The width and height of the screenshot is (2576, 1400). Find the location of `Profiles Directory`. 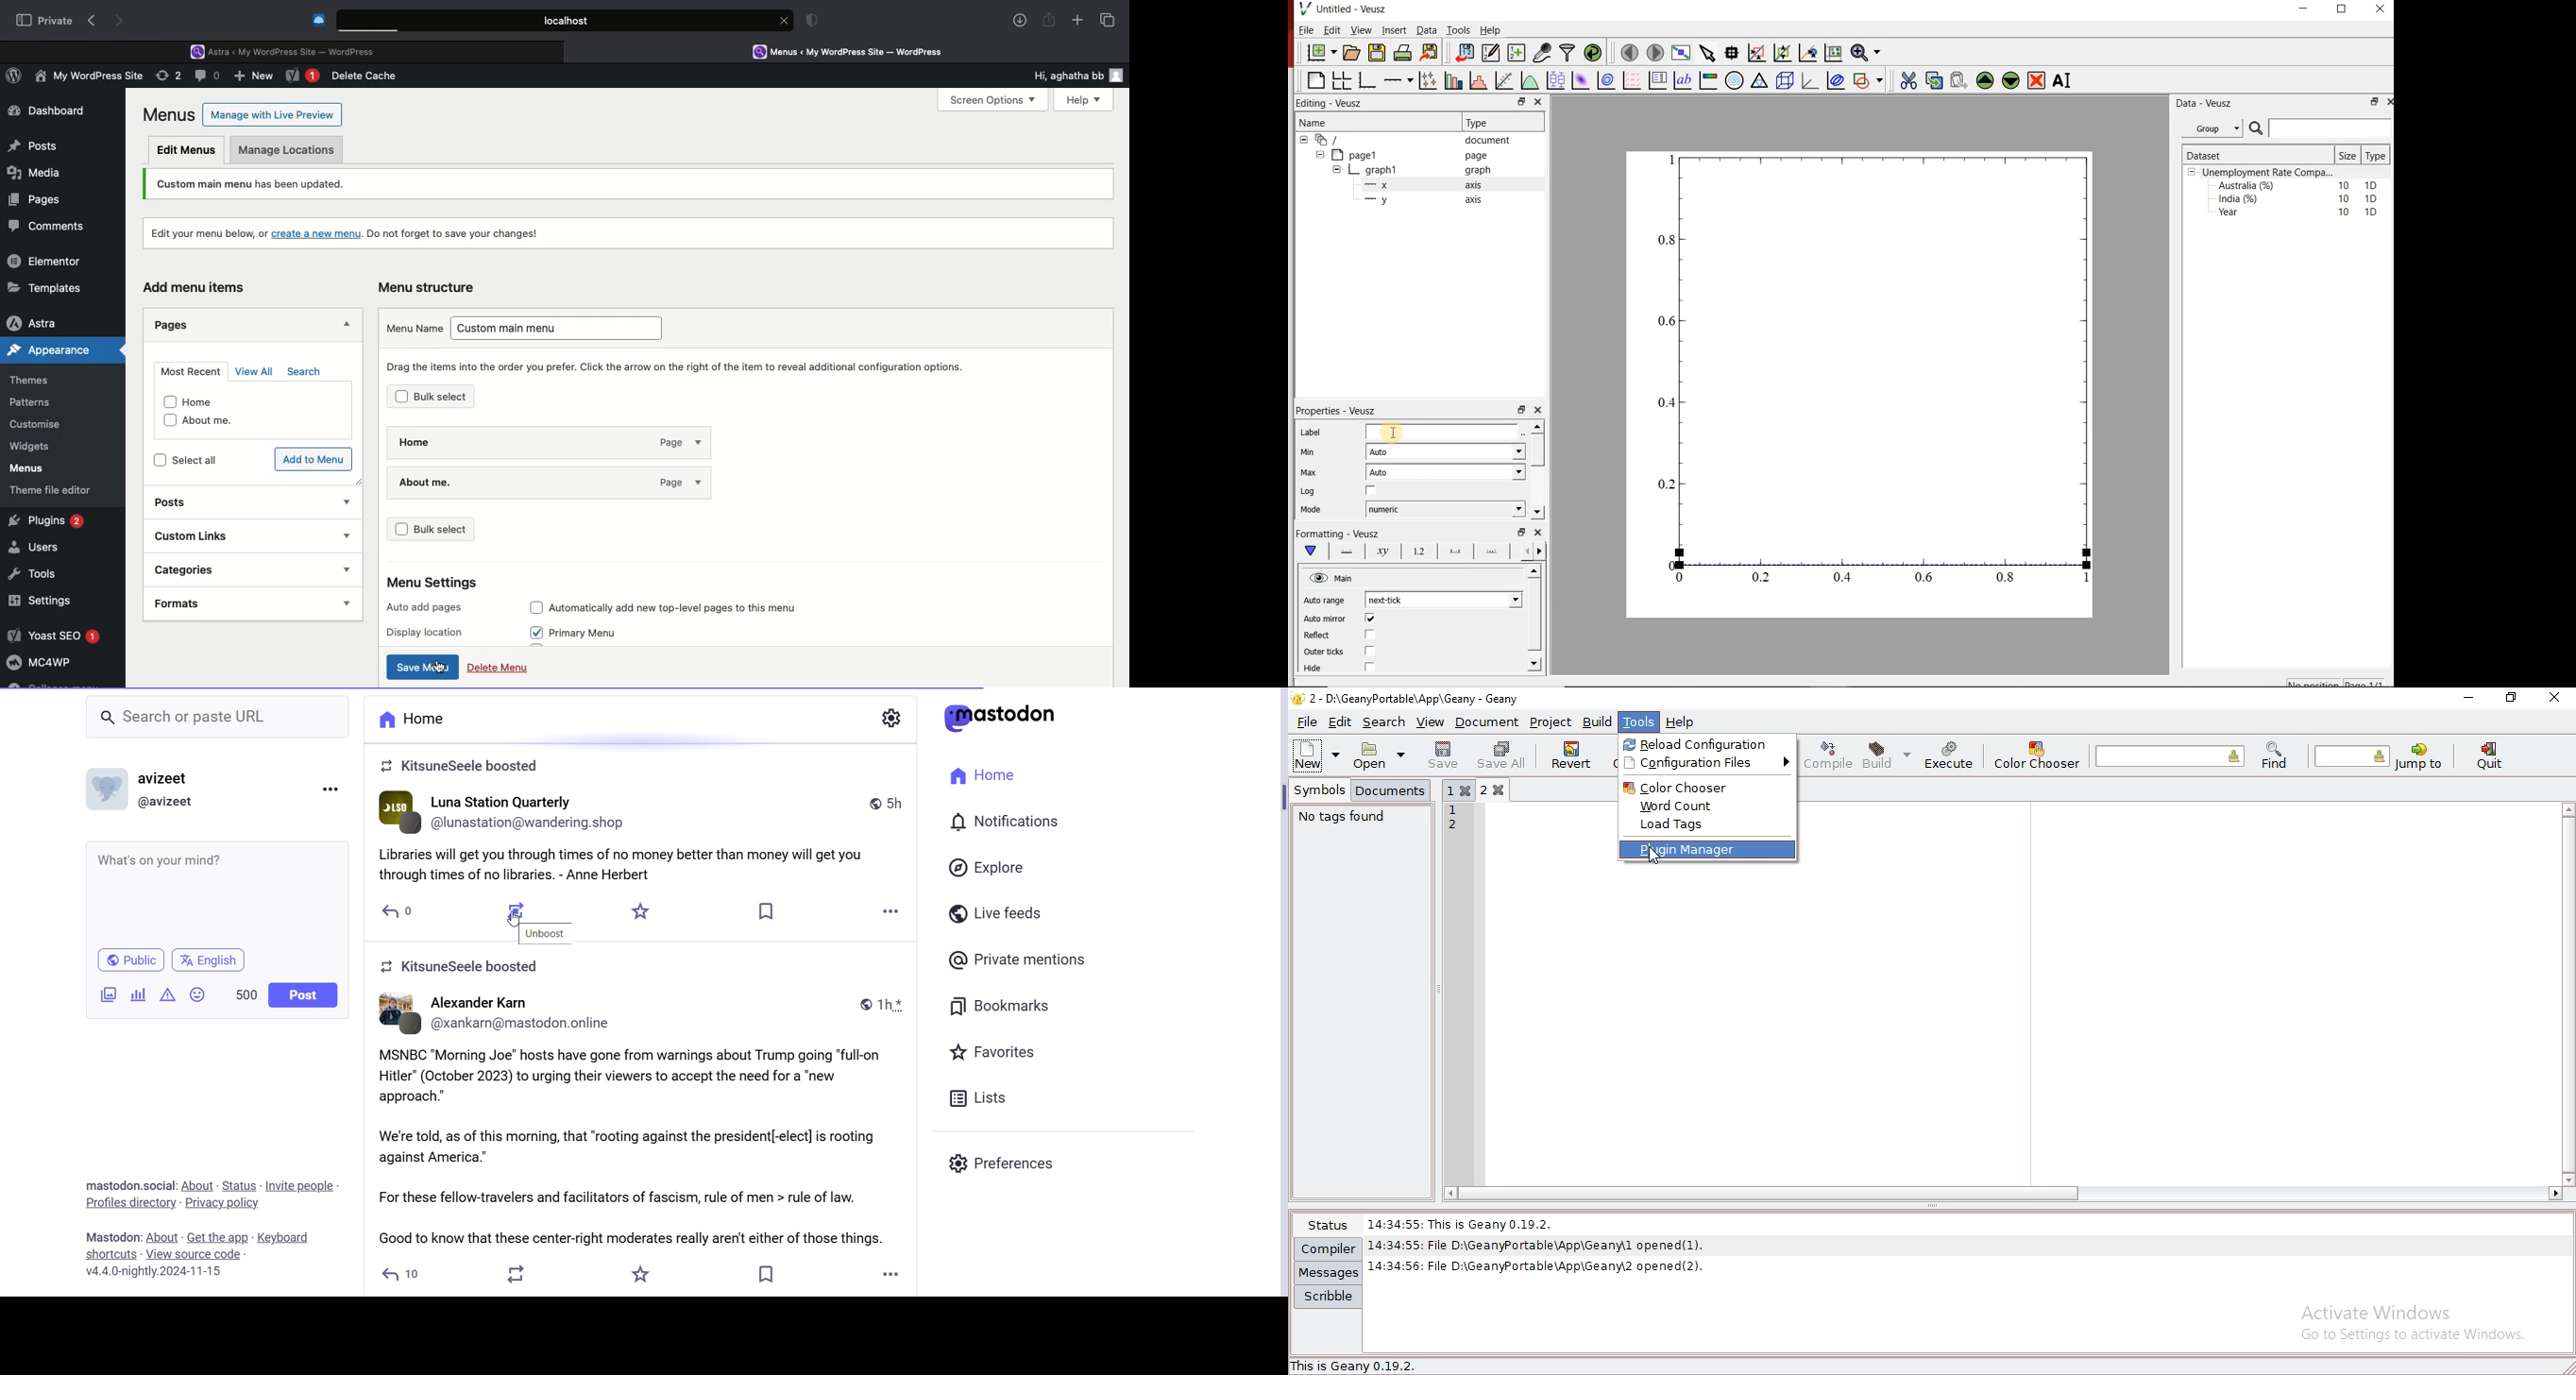

Profiles Directory is located at coordinates (131, 1204).